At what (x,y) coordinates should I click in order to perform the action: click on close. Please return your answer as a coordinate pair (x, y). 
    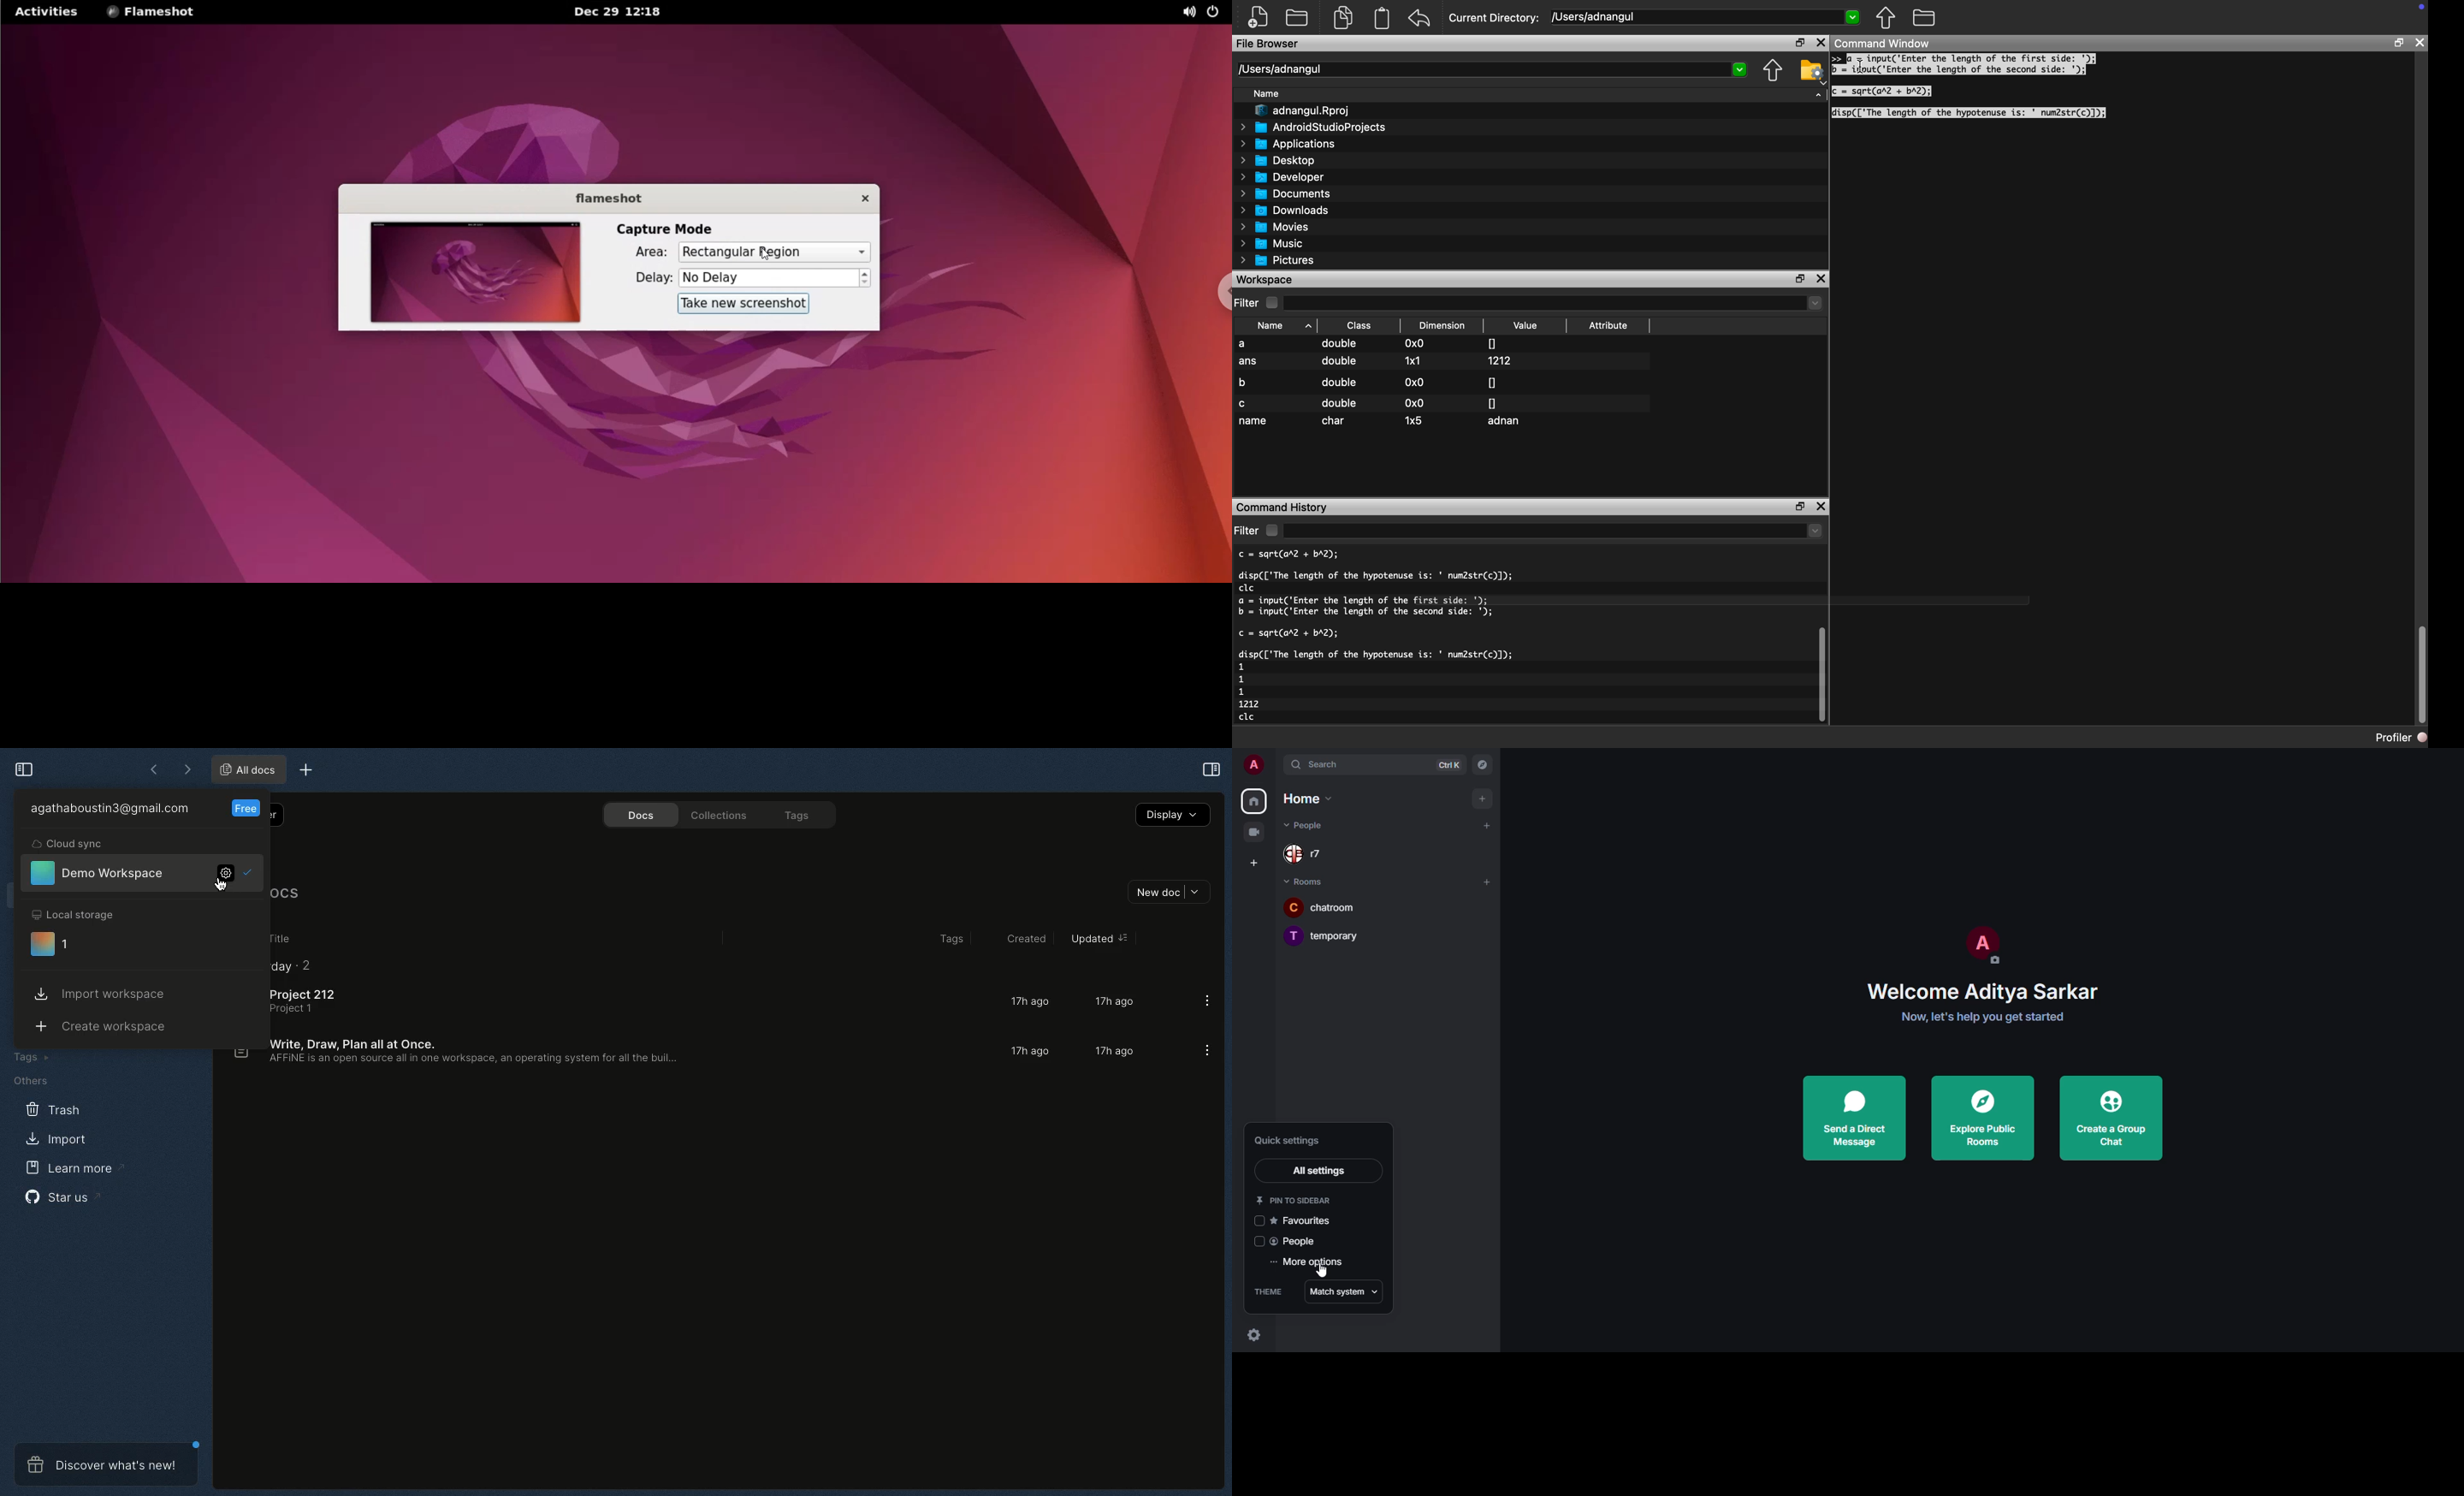
    Looking at the image, I should click on (1823, 279).